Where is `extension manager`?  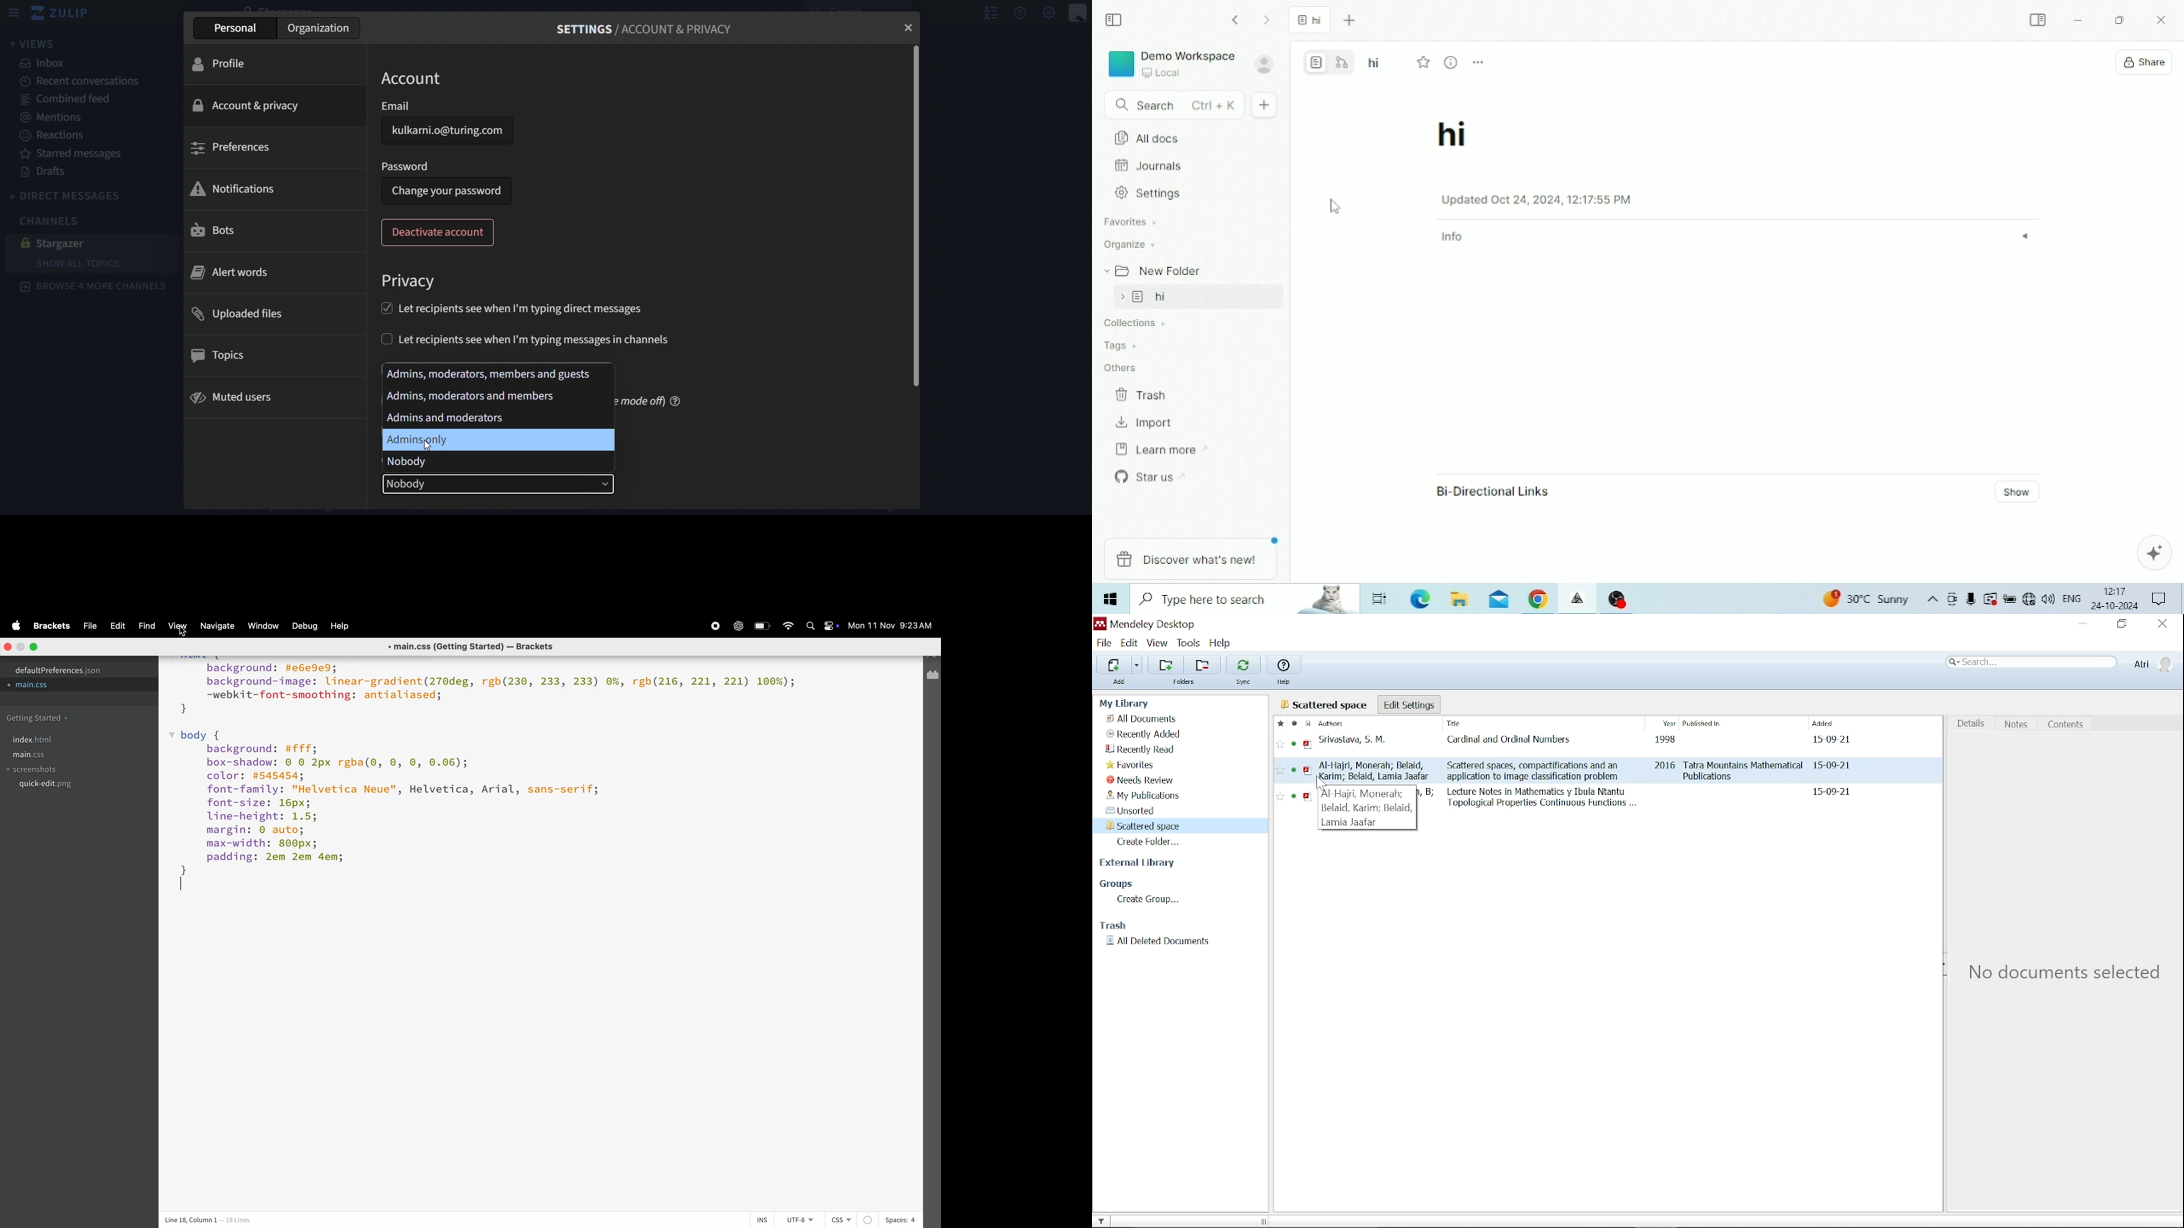
extension manager is located at coordinates (934, 679).